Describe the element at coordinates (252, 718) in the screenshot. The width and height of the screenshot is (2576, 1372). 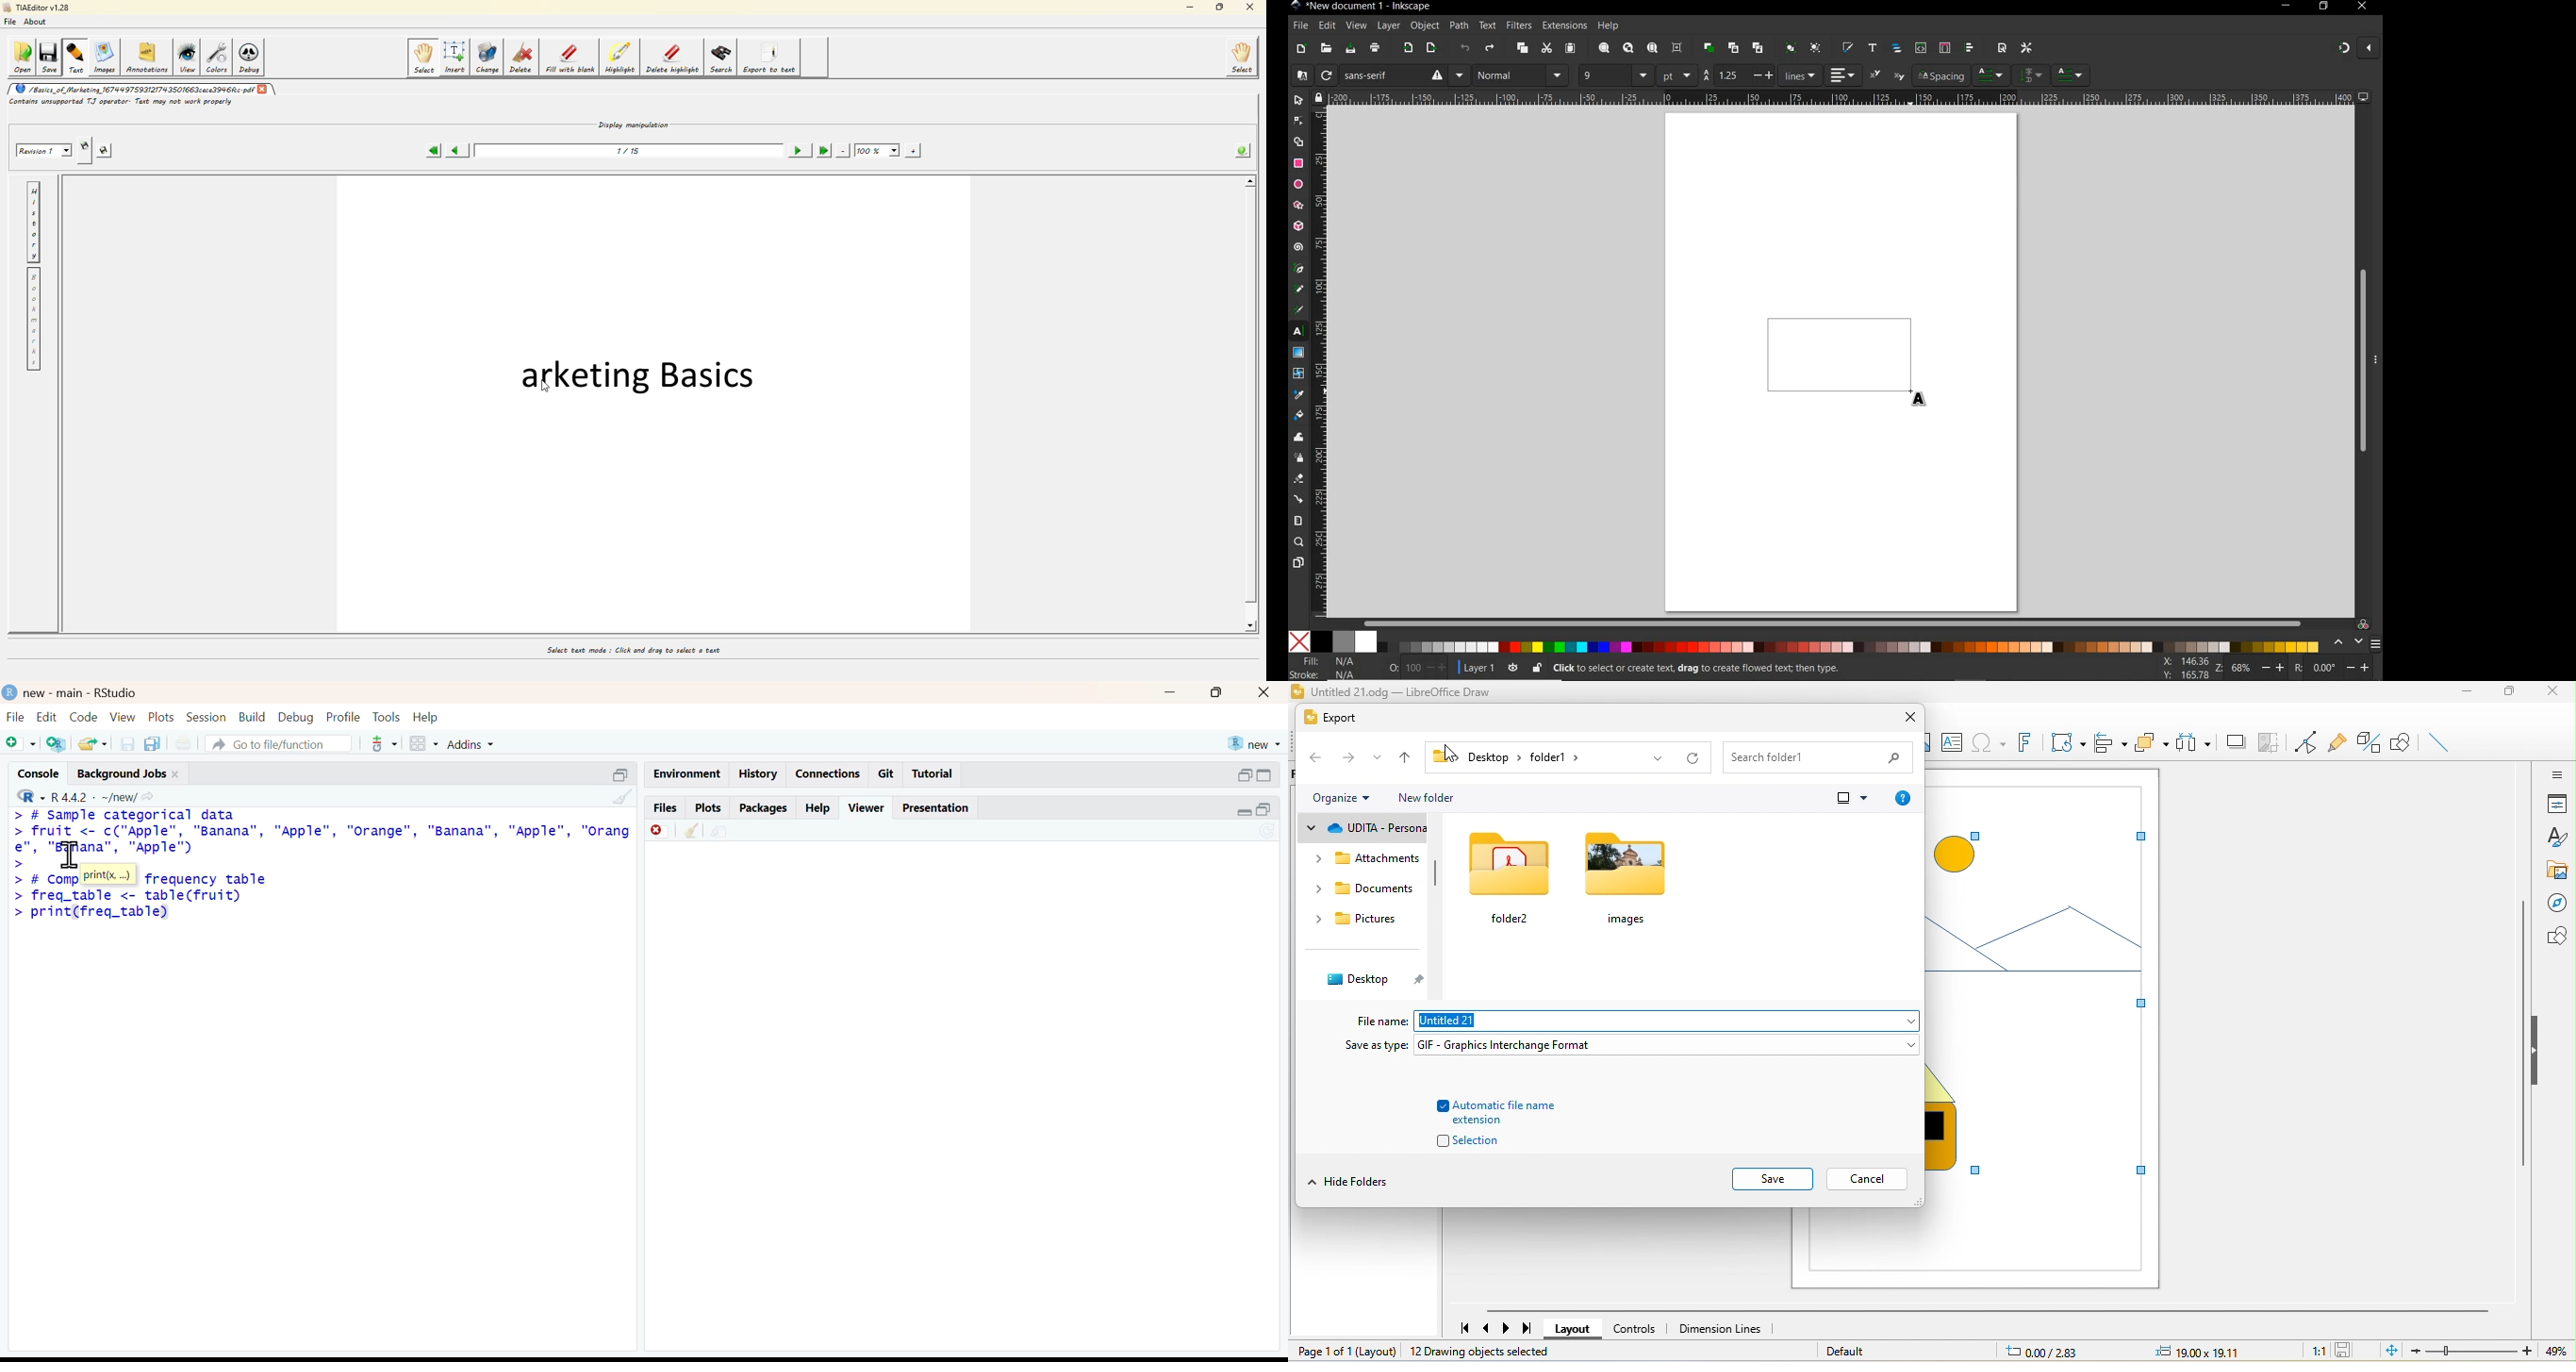
I see `build` at that location.